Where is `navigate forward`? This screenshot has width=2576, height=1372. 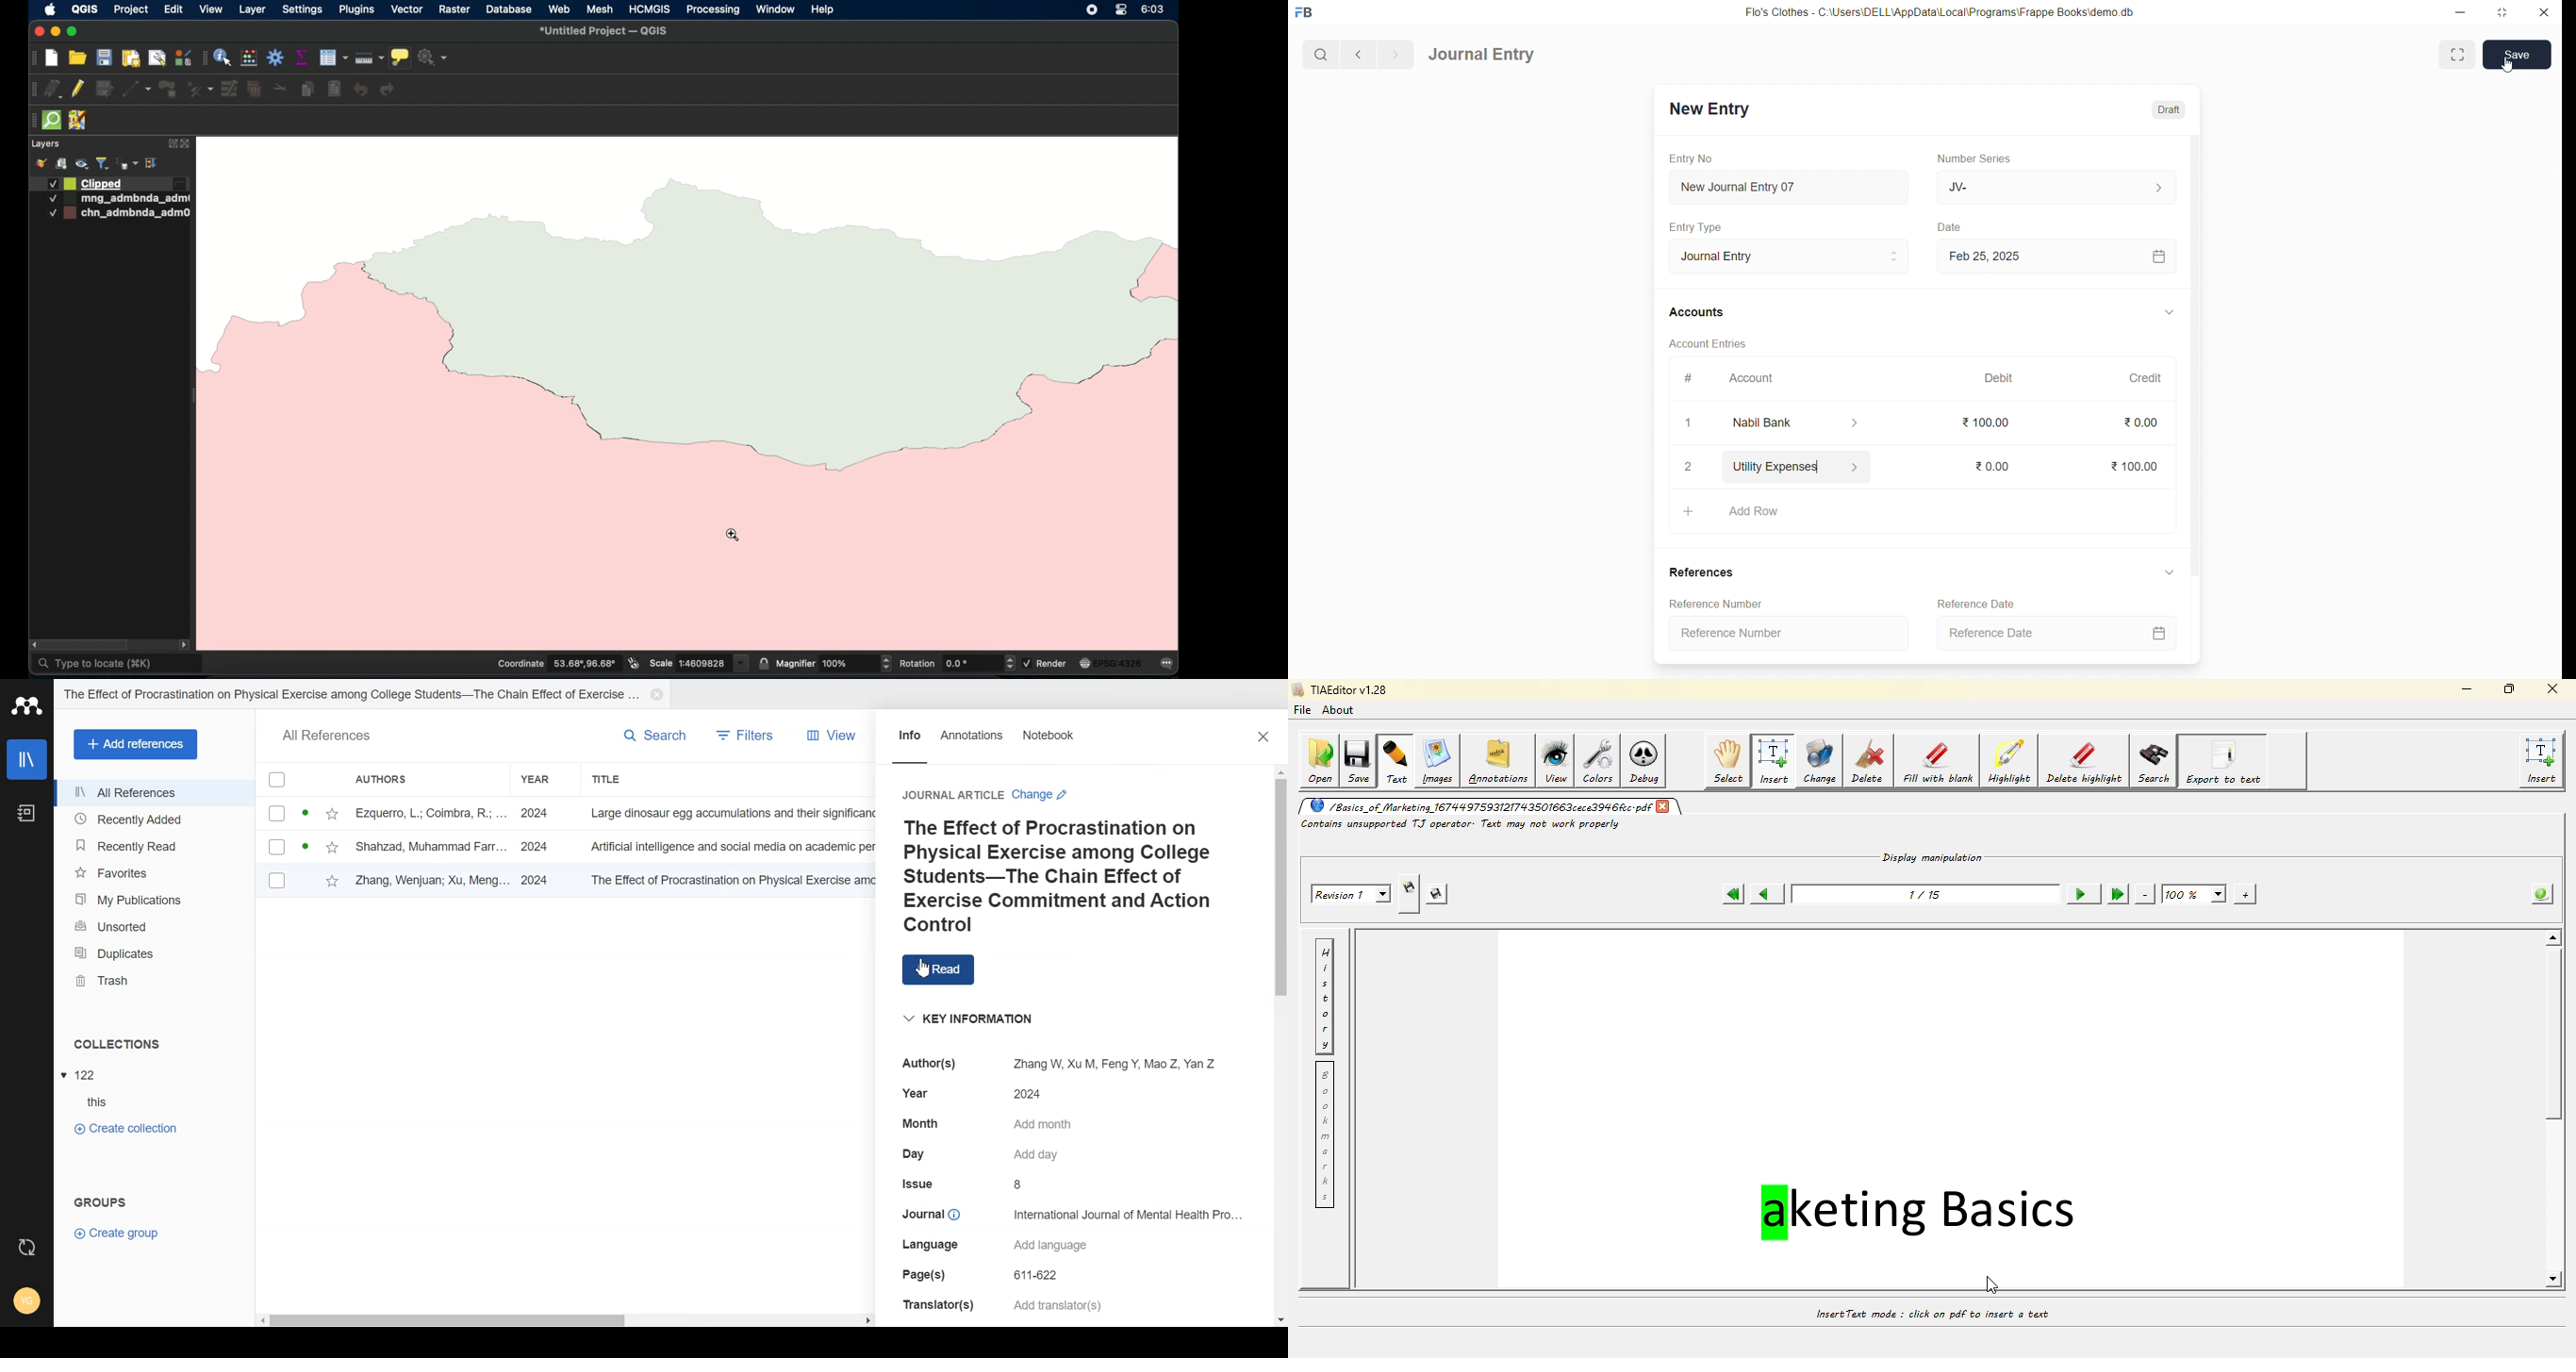
navigate forward is located at coordinates (1395, 53).